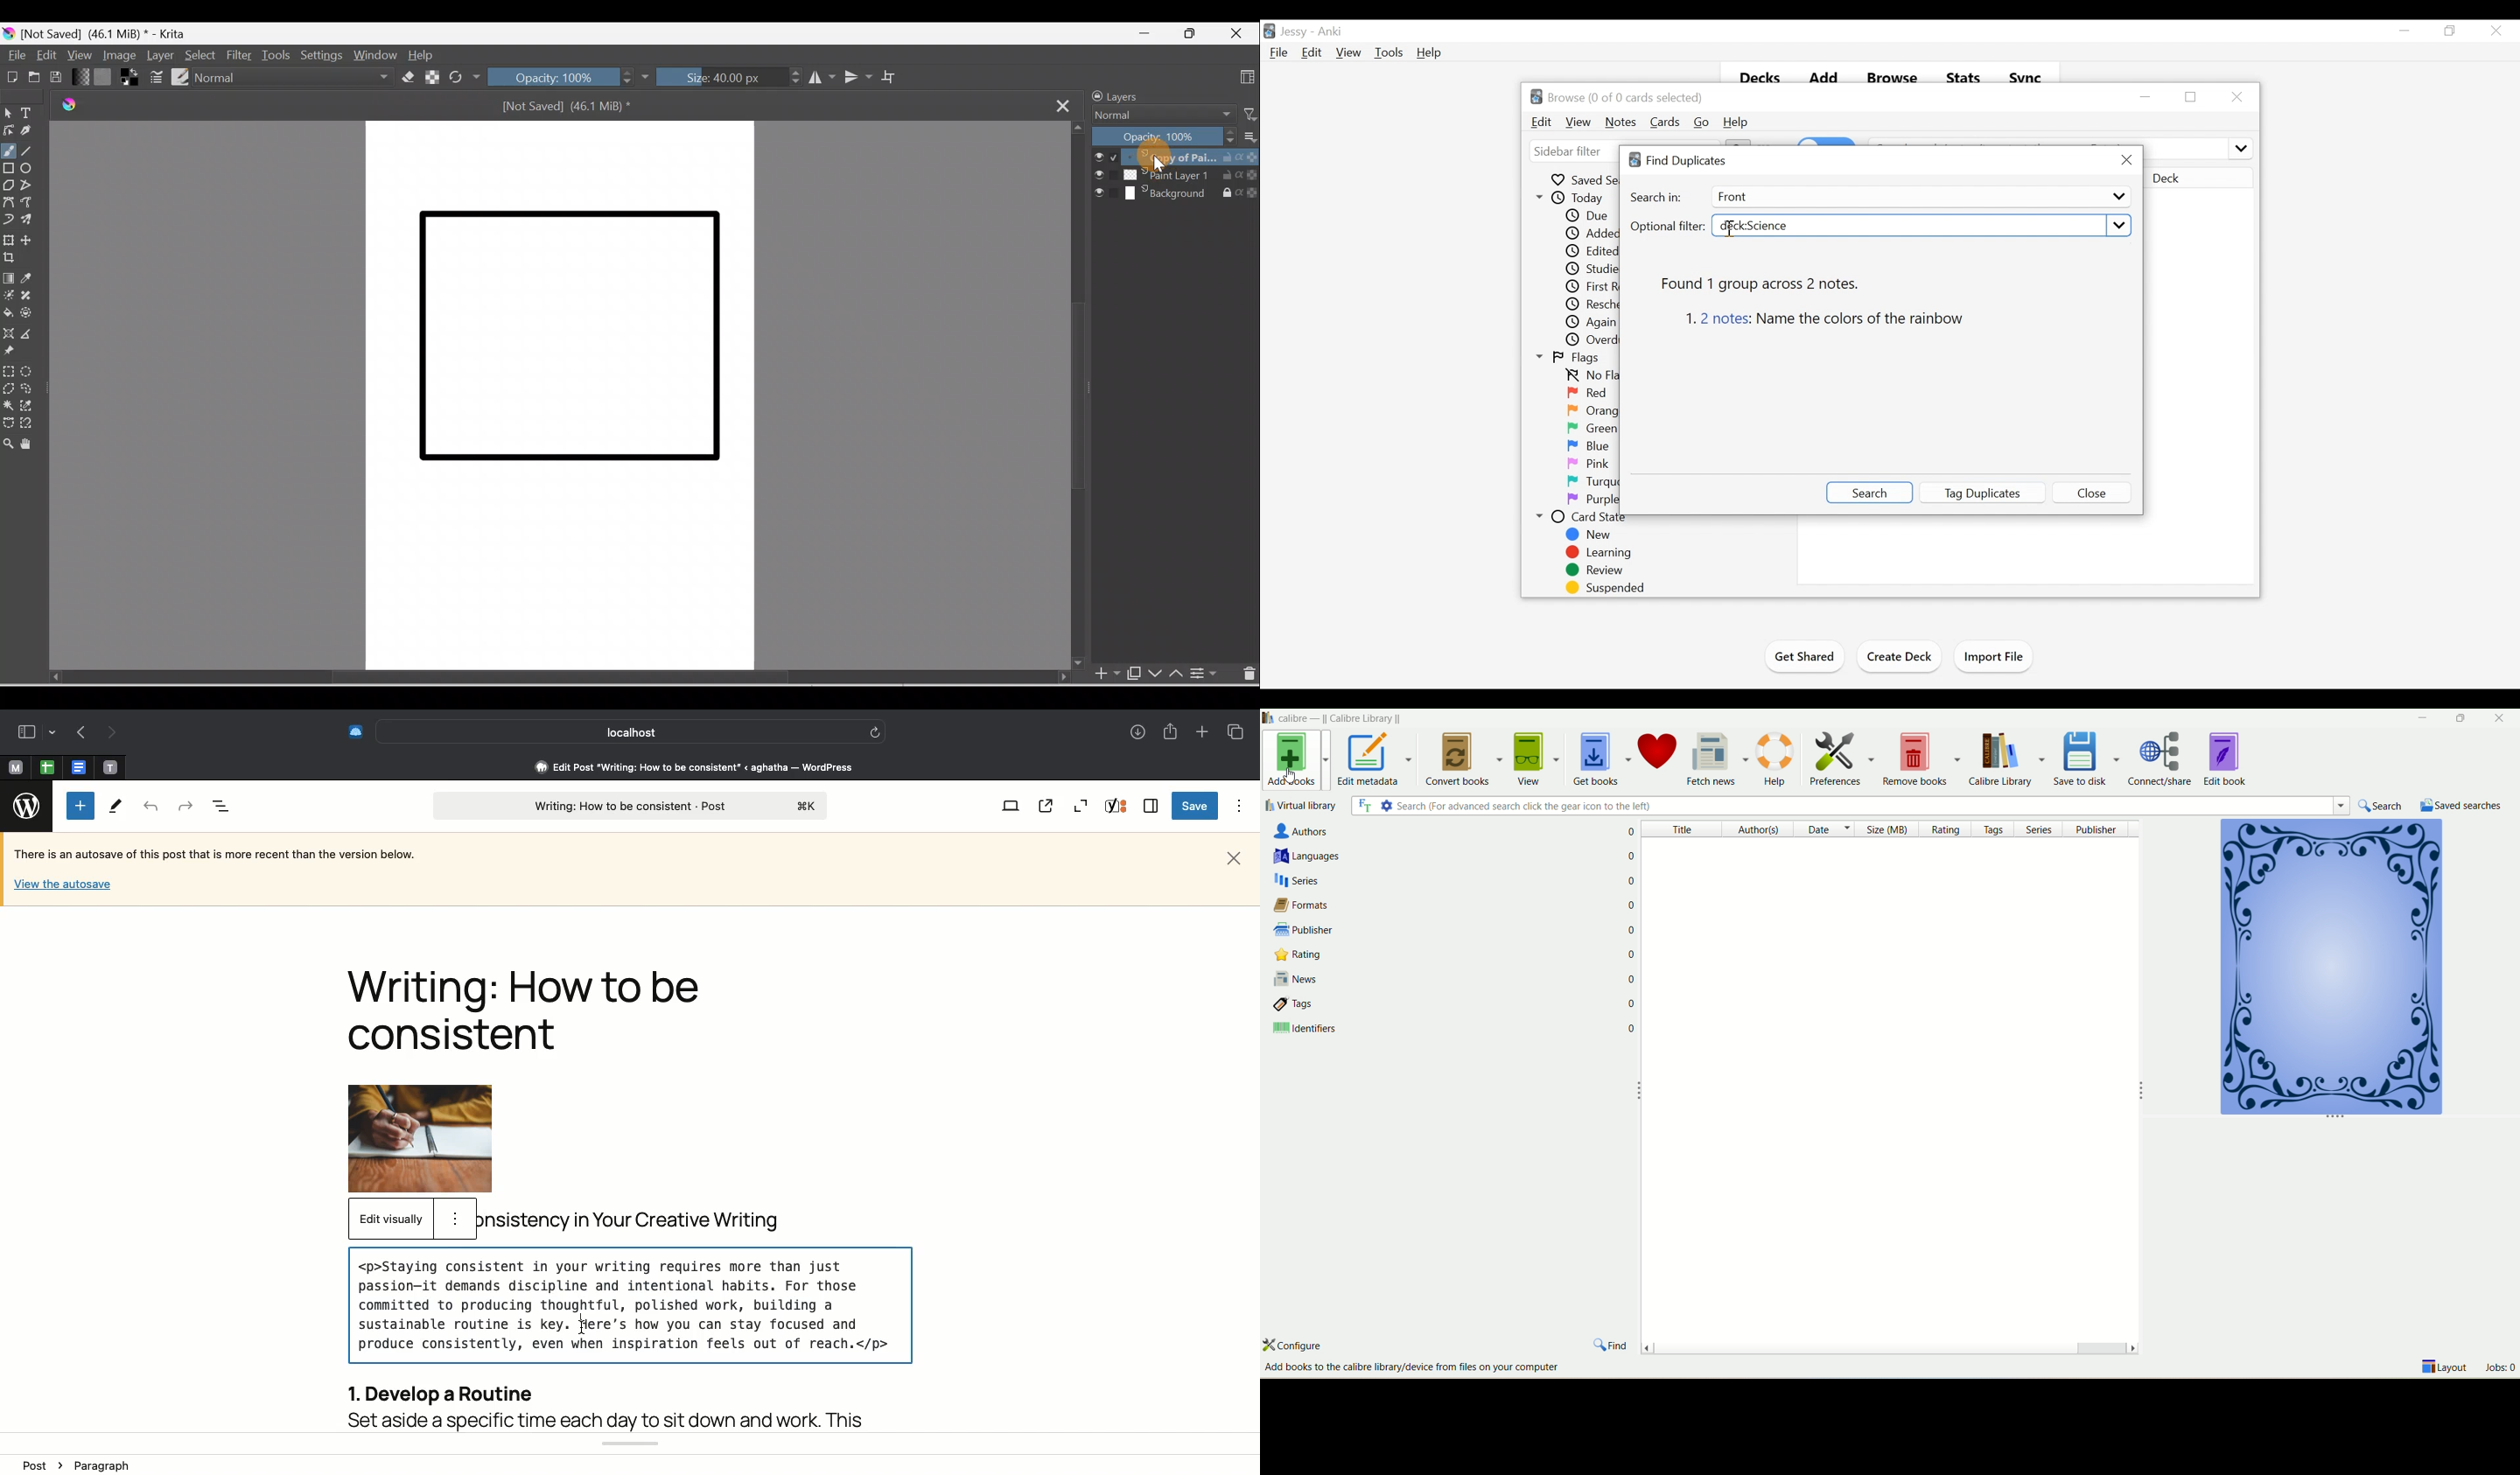 This screenshot has width=2520, height=1484. I want to click on Smart patch tool, so click(33, 295).